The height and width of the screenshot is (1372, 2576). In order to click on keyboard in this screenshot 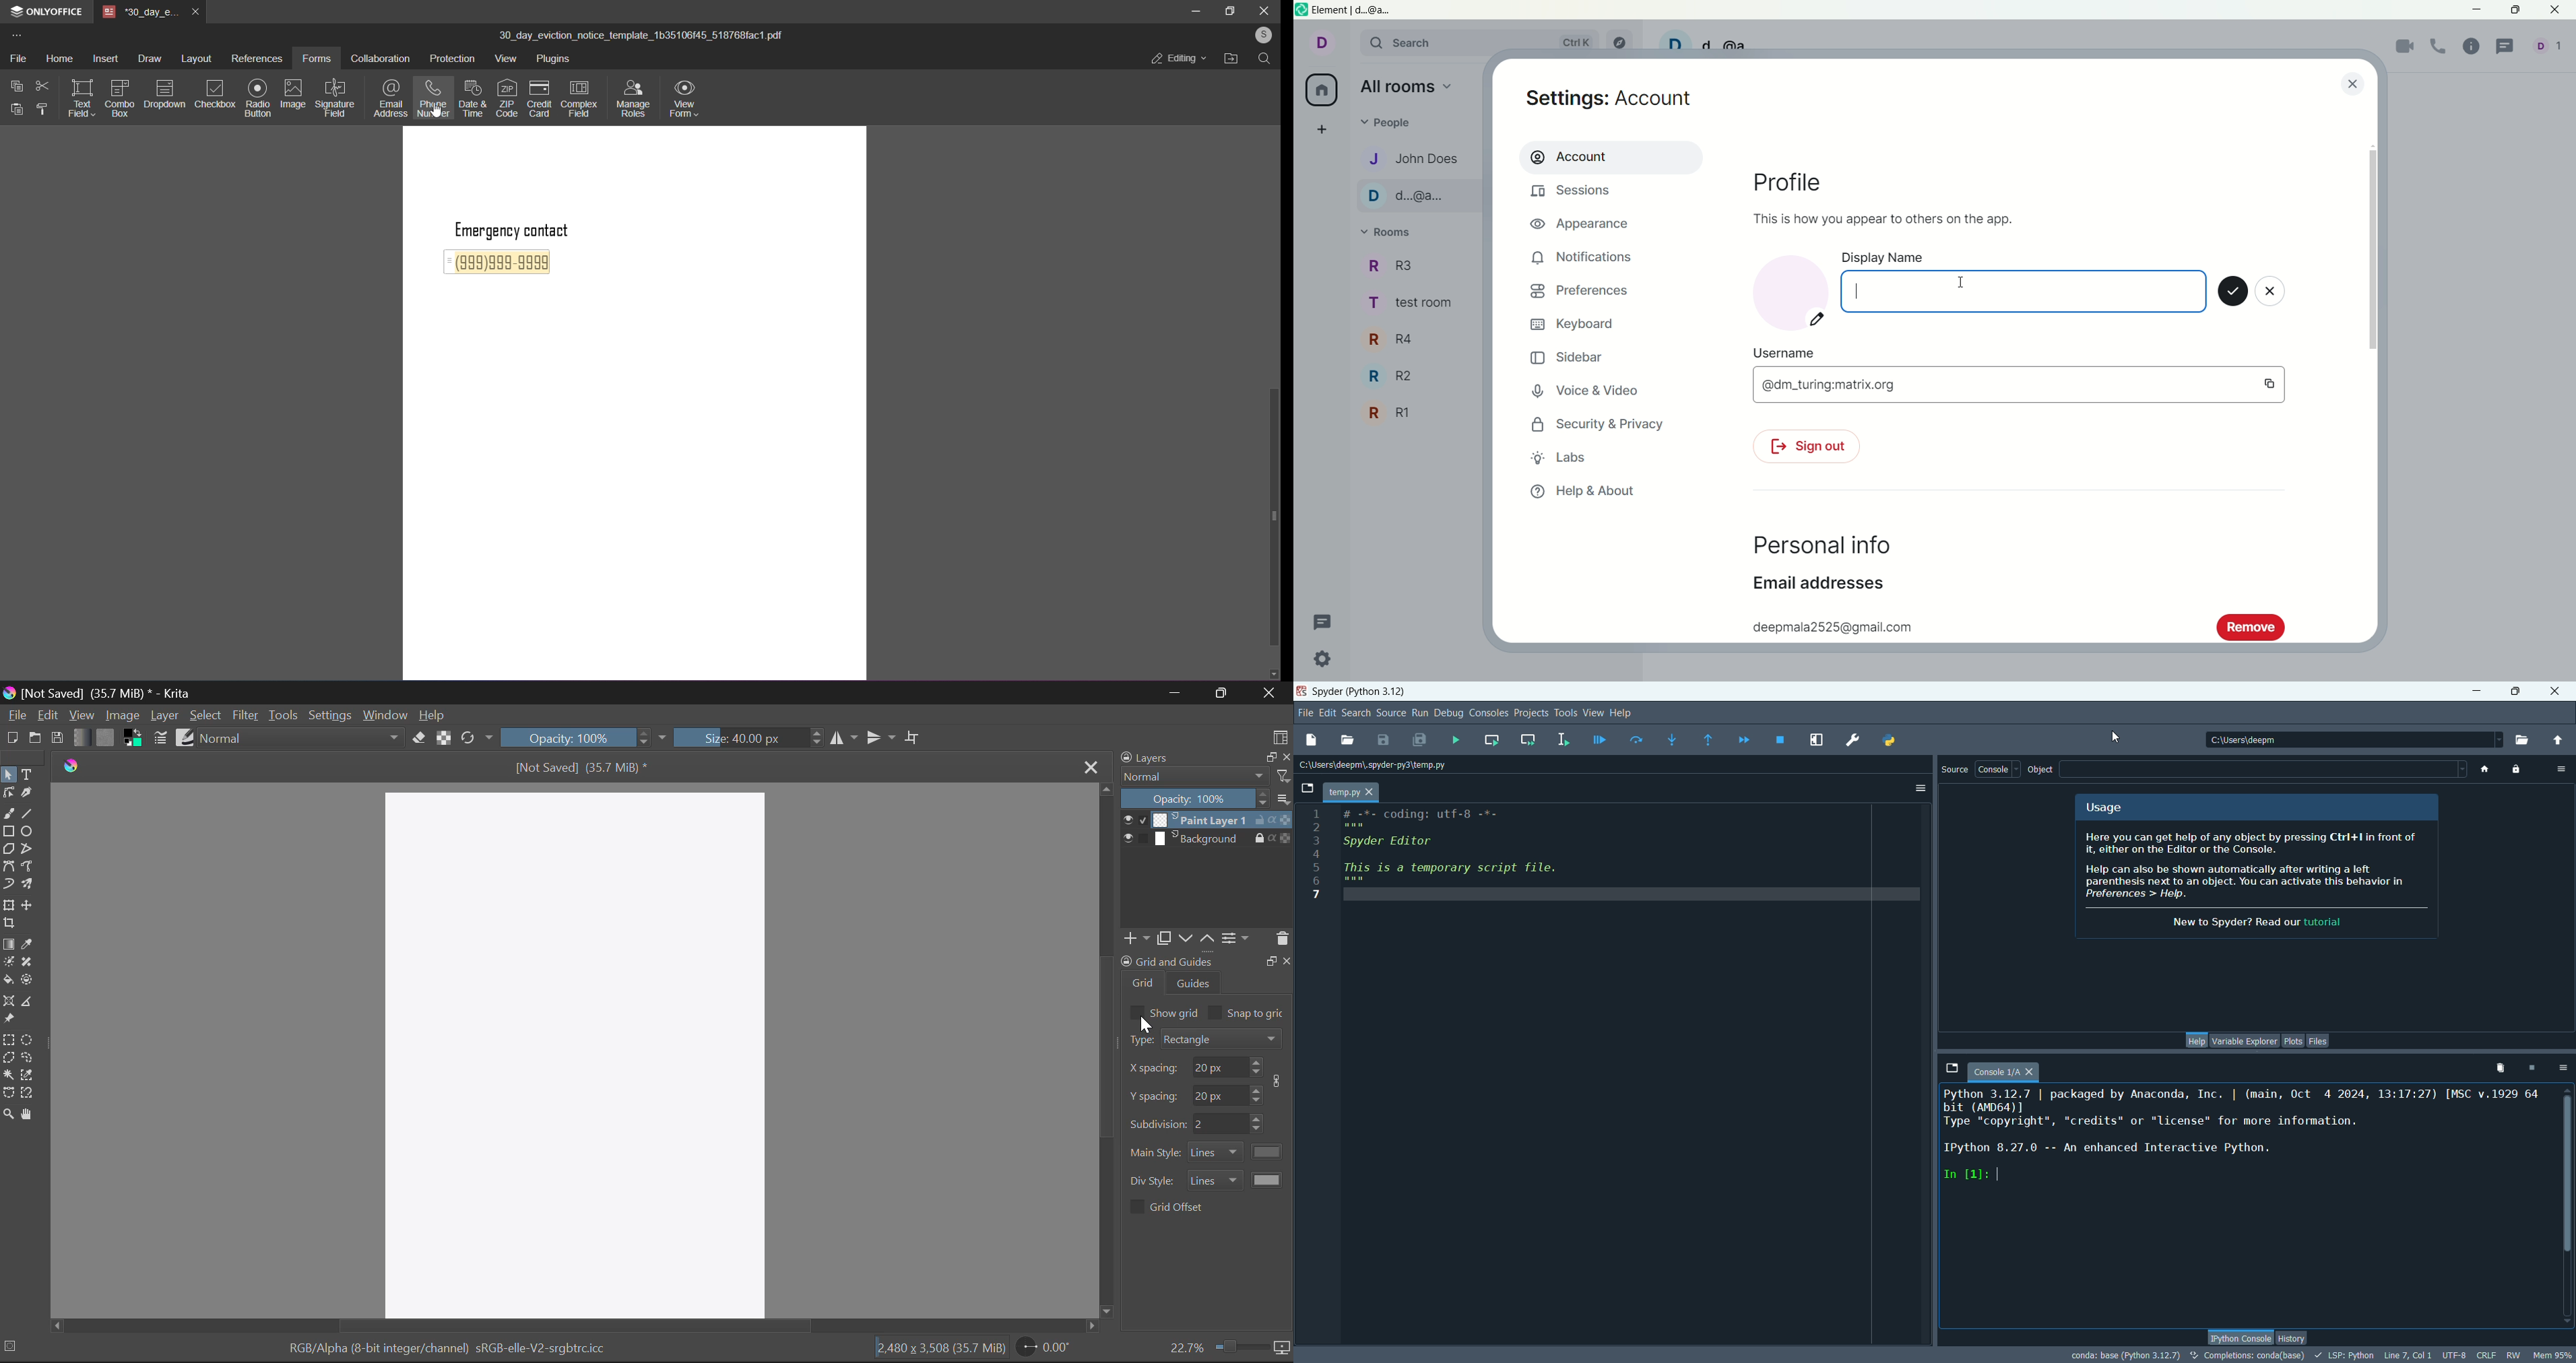, I will do `click(1576, 325)`.